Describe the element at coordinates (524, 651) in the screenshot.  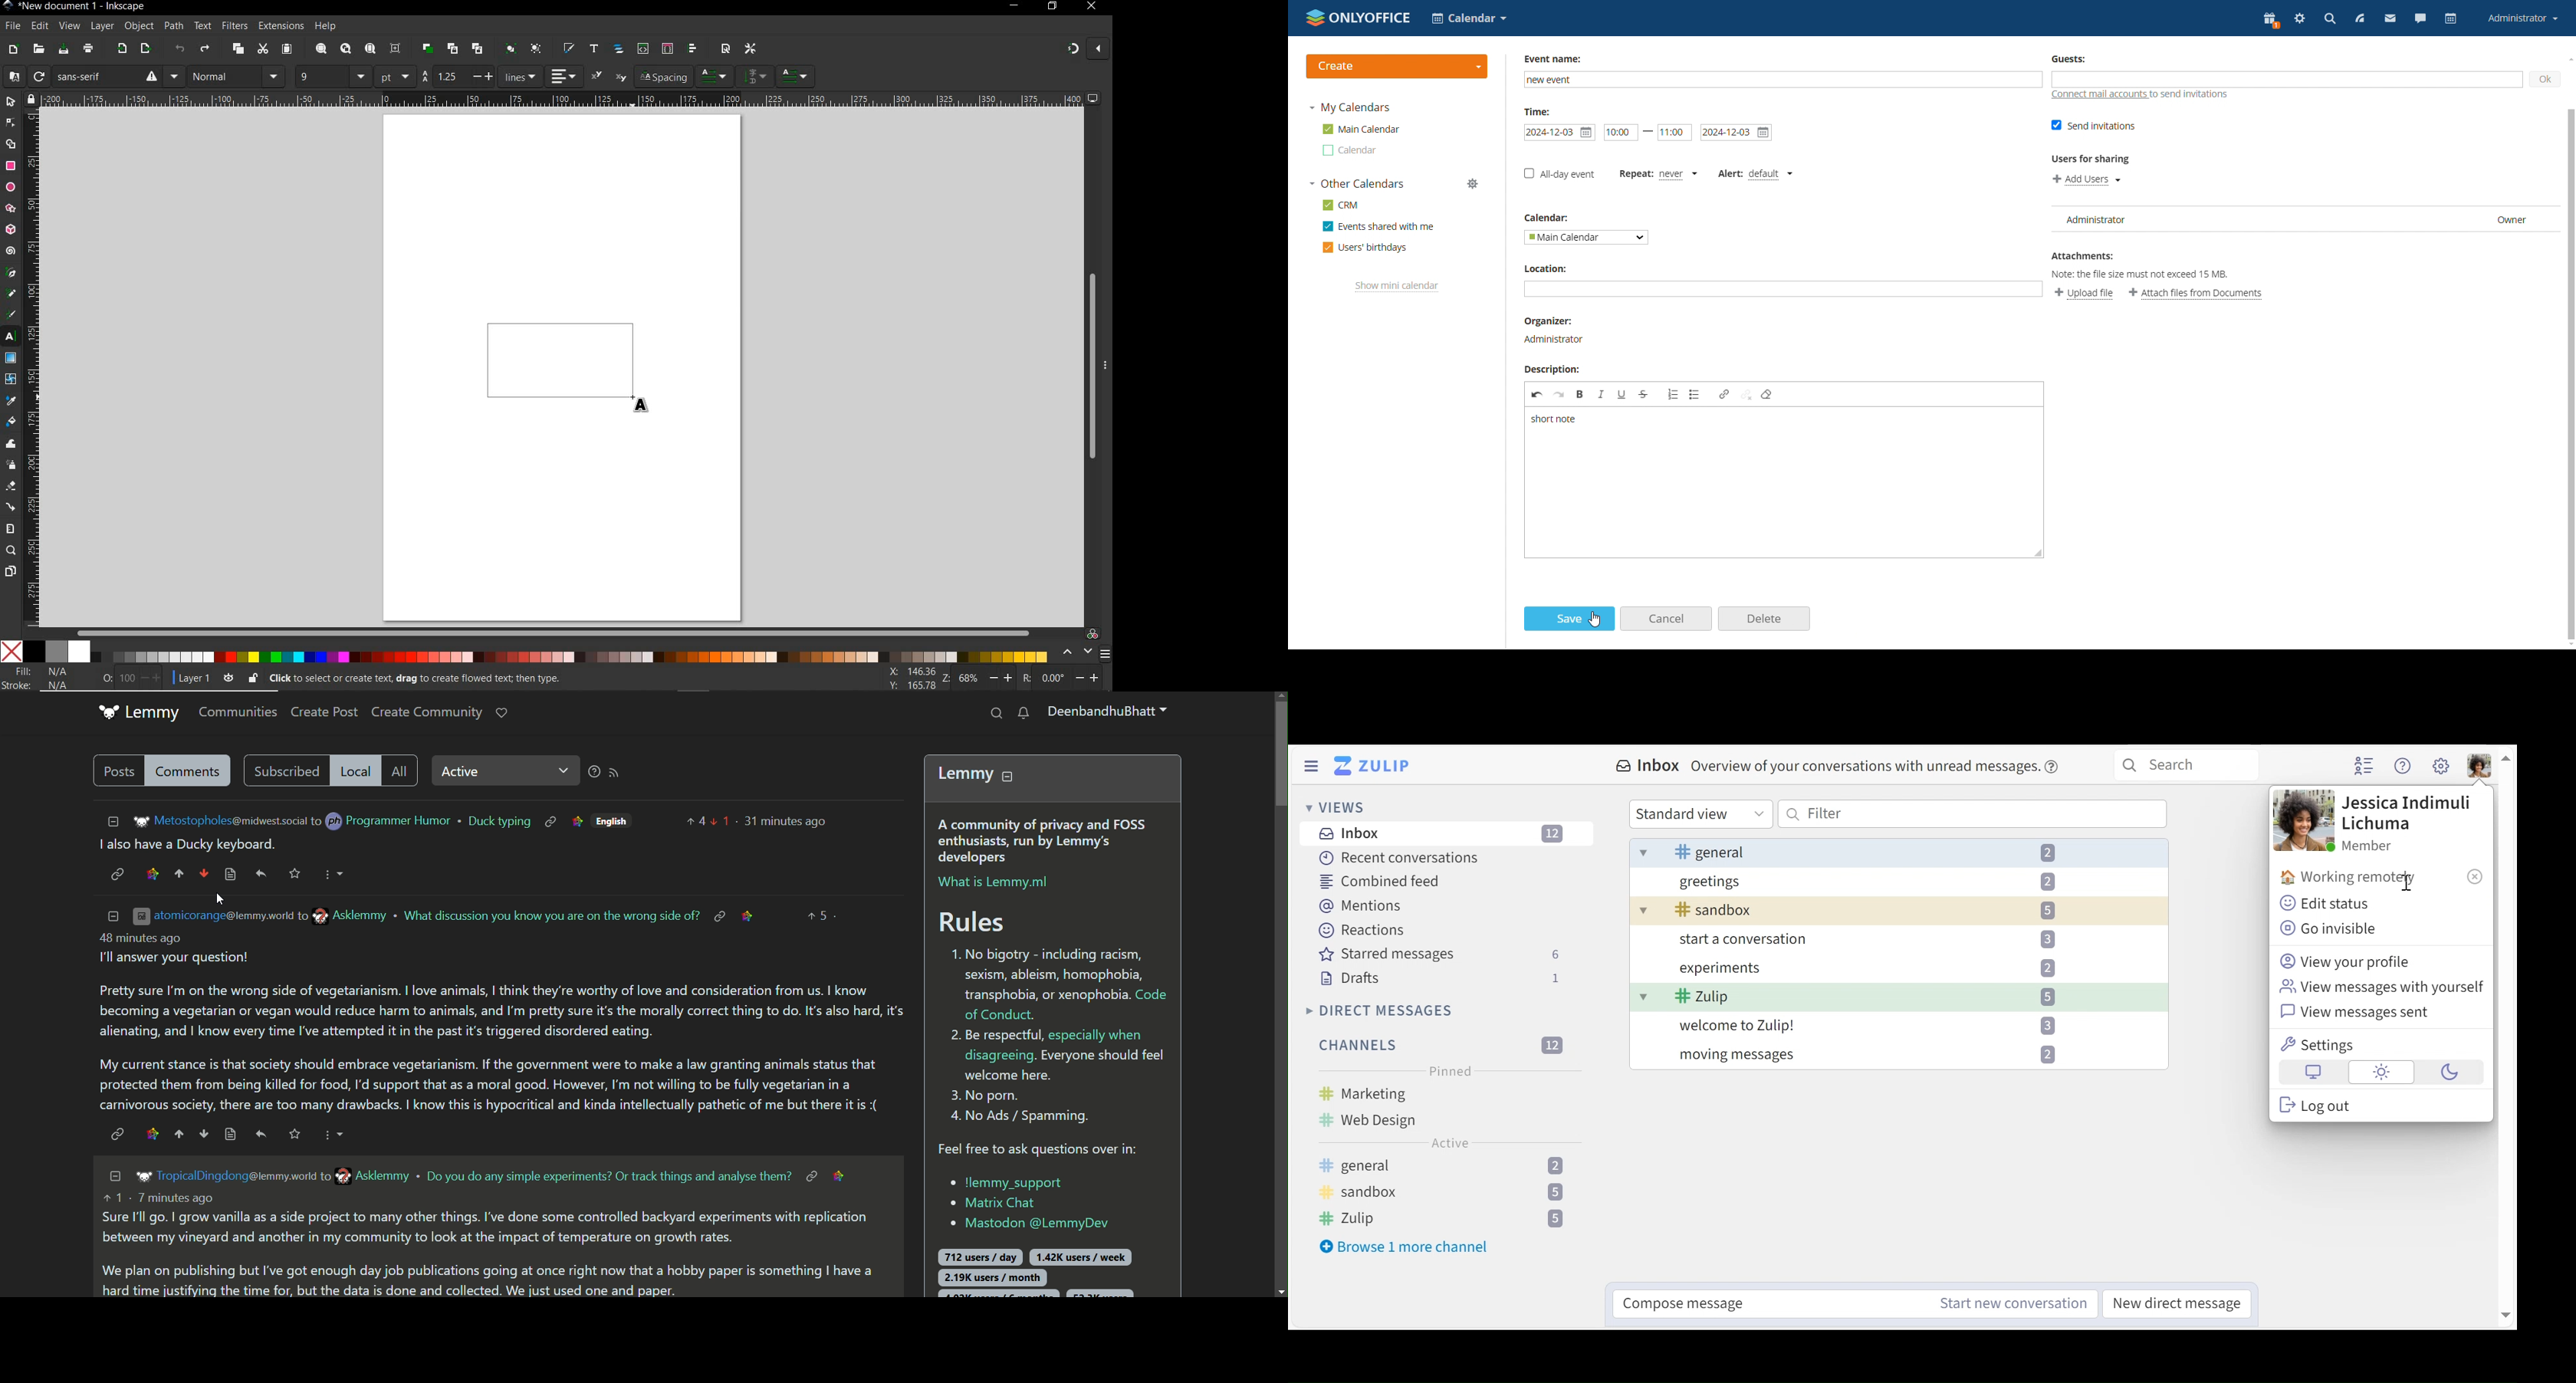
I see `color modes` at that location.